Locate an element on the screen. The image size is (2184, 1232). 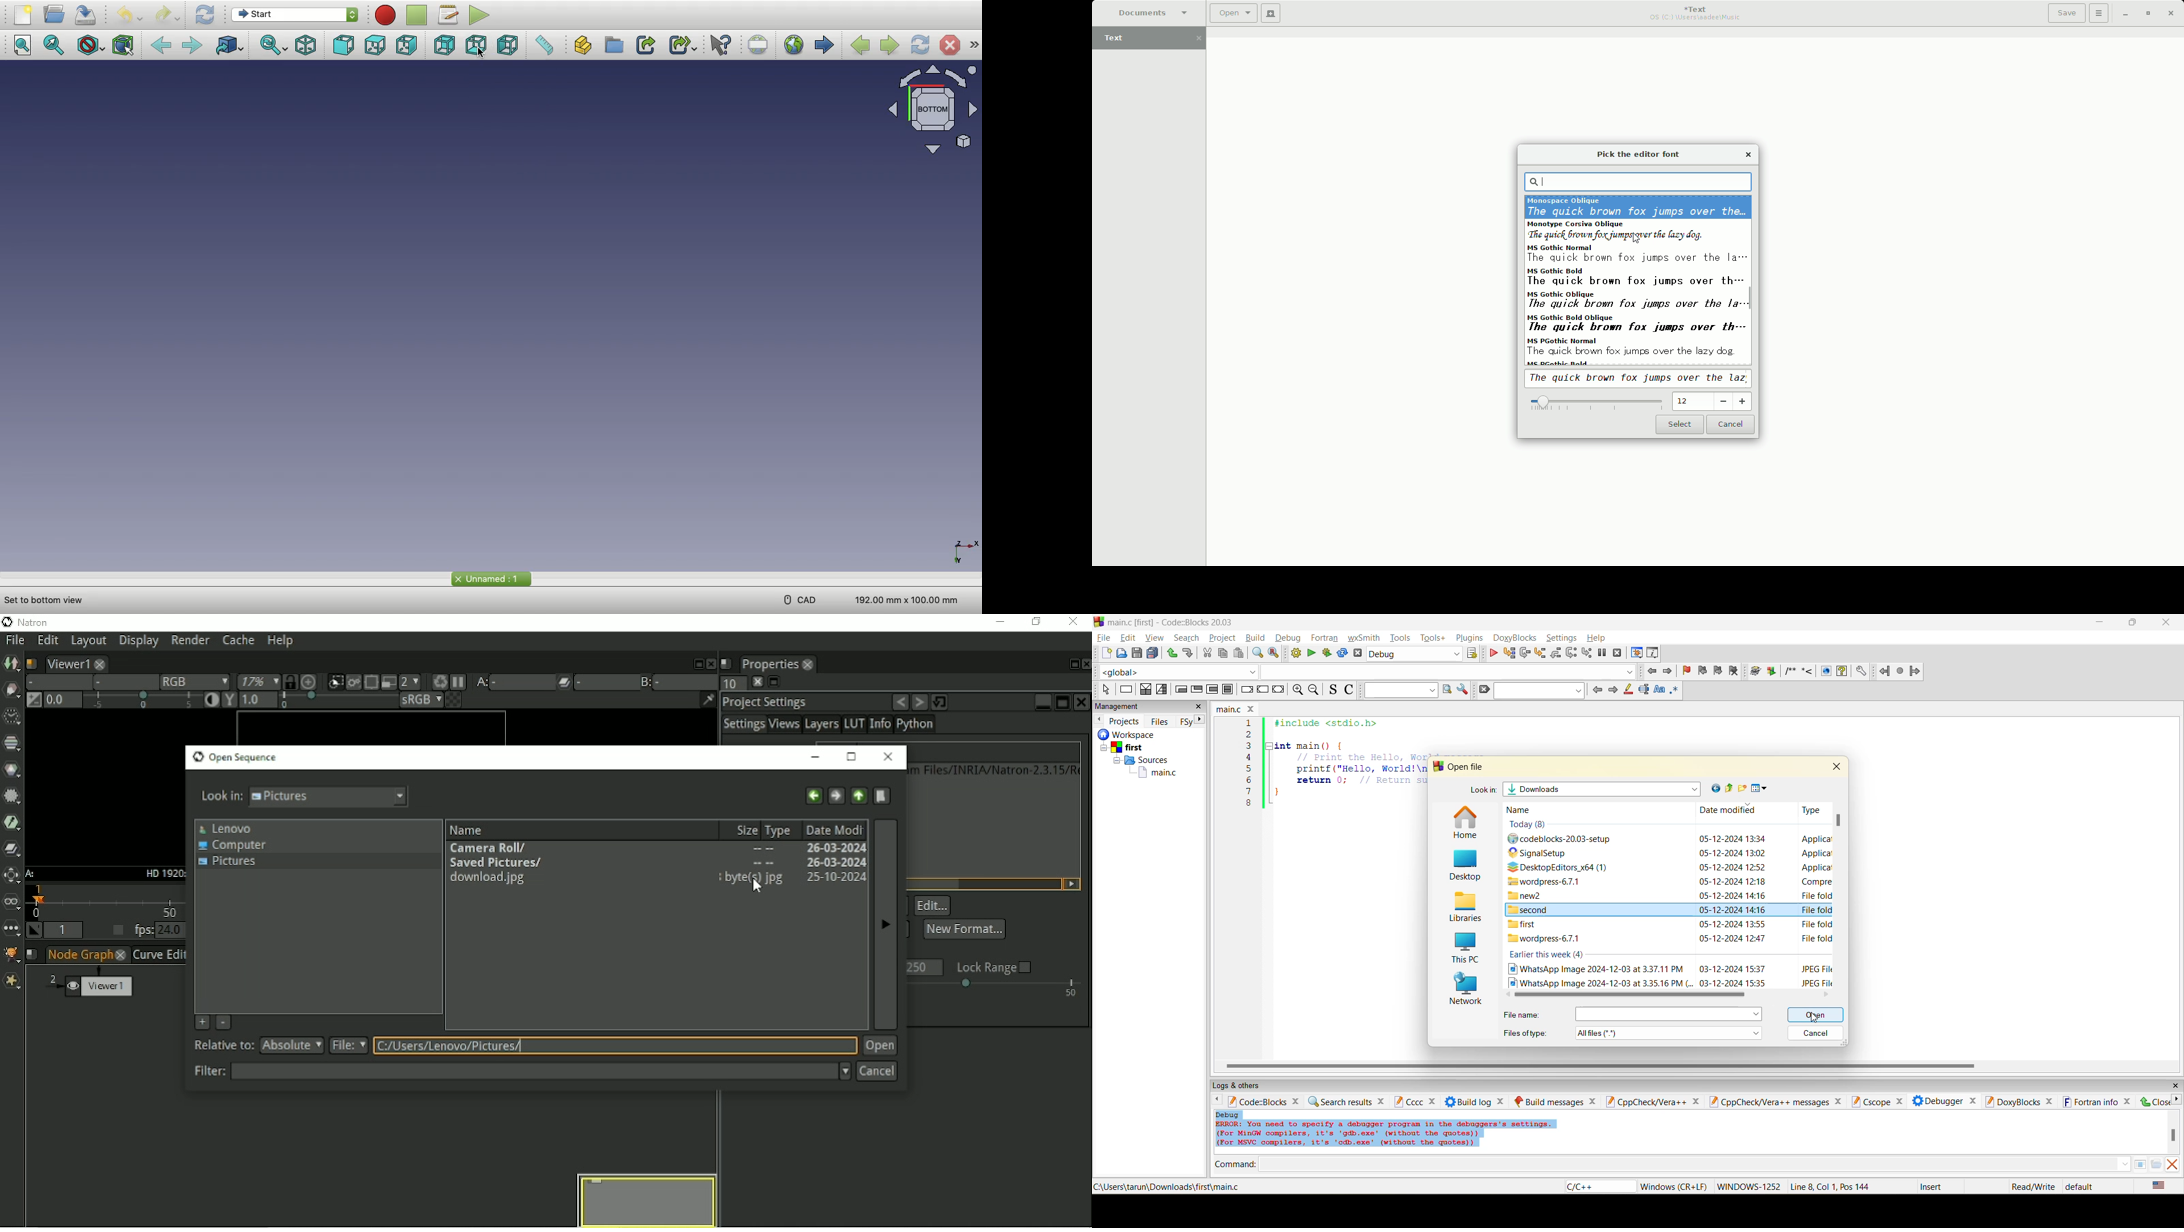
comment is located at coordinates (1790, 671).